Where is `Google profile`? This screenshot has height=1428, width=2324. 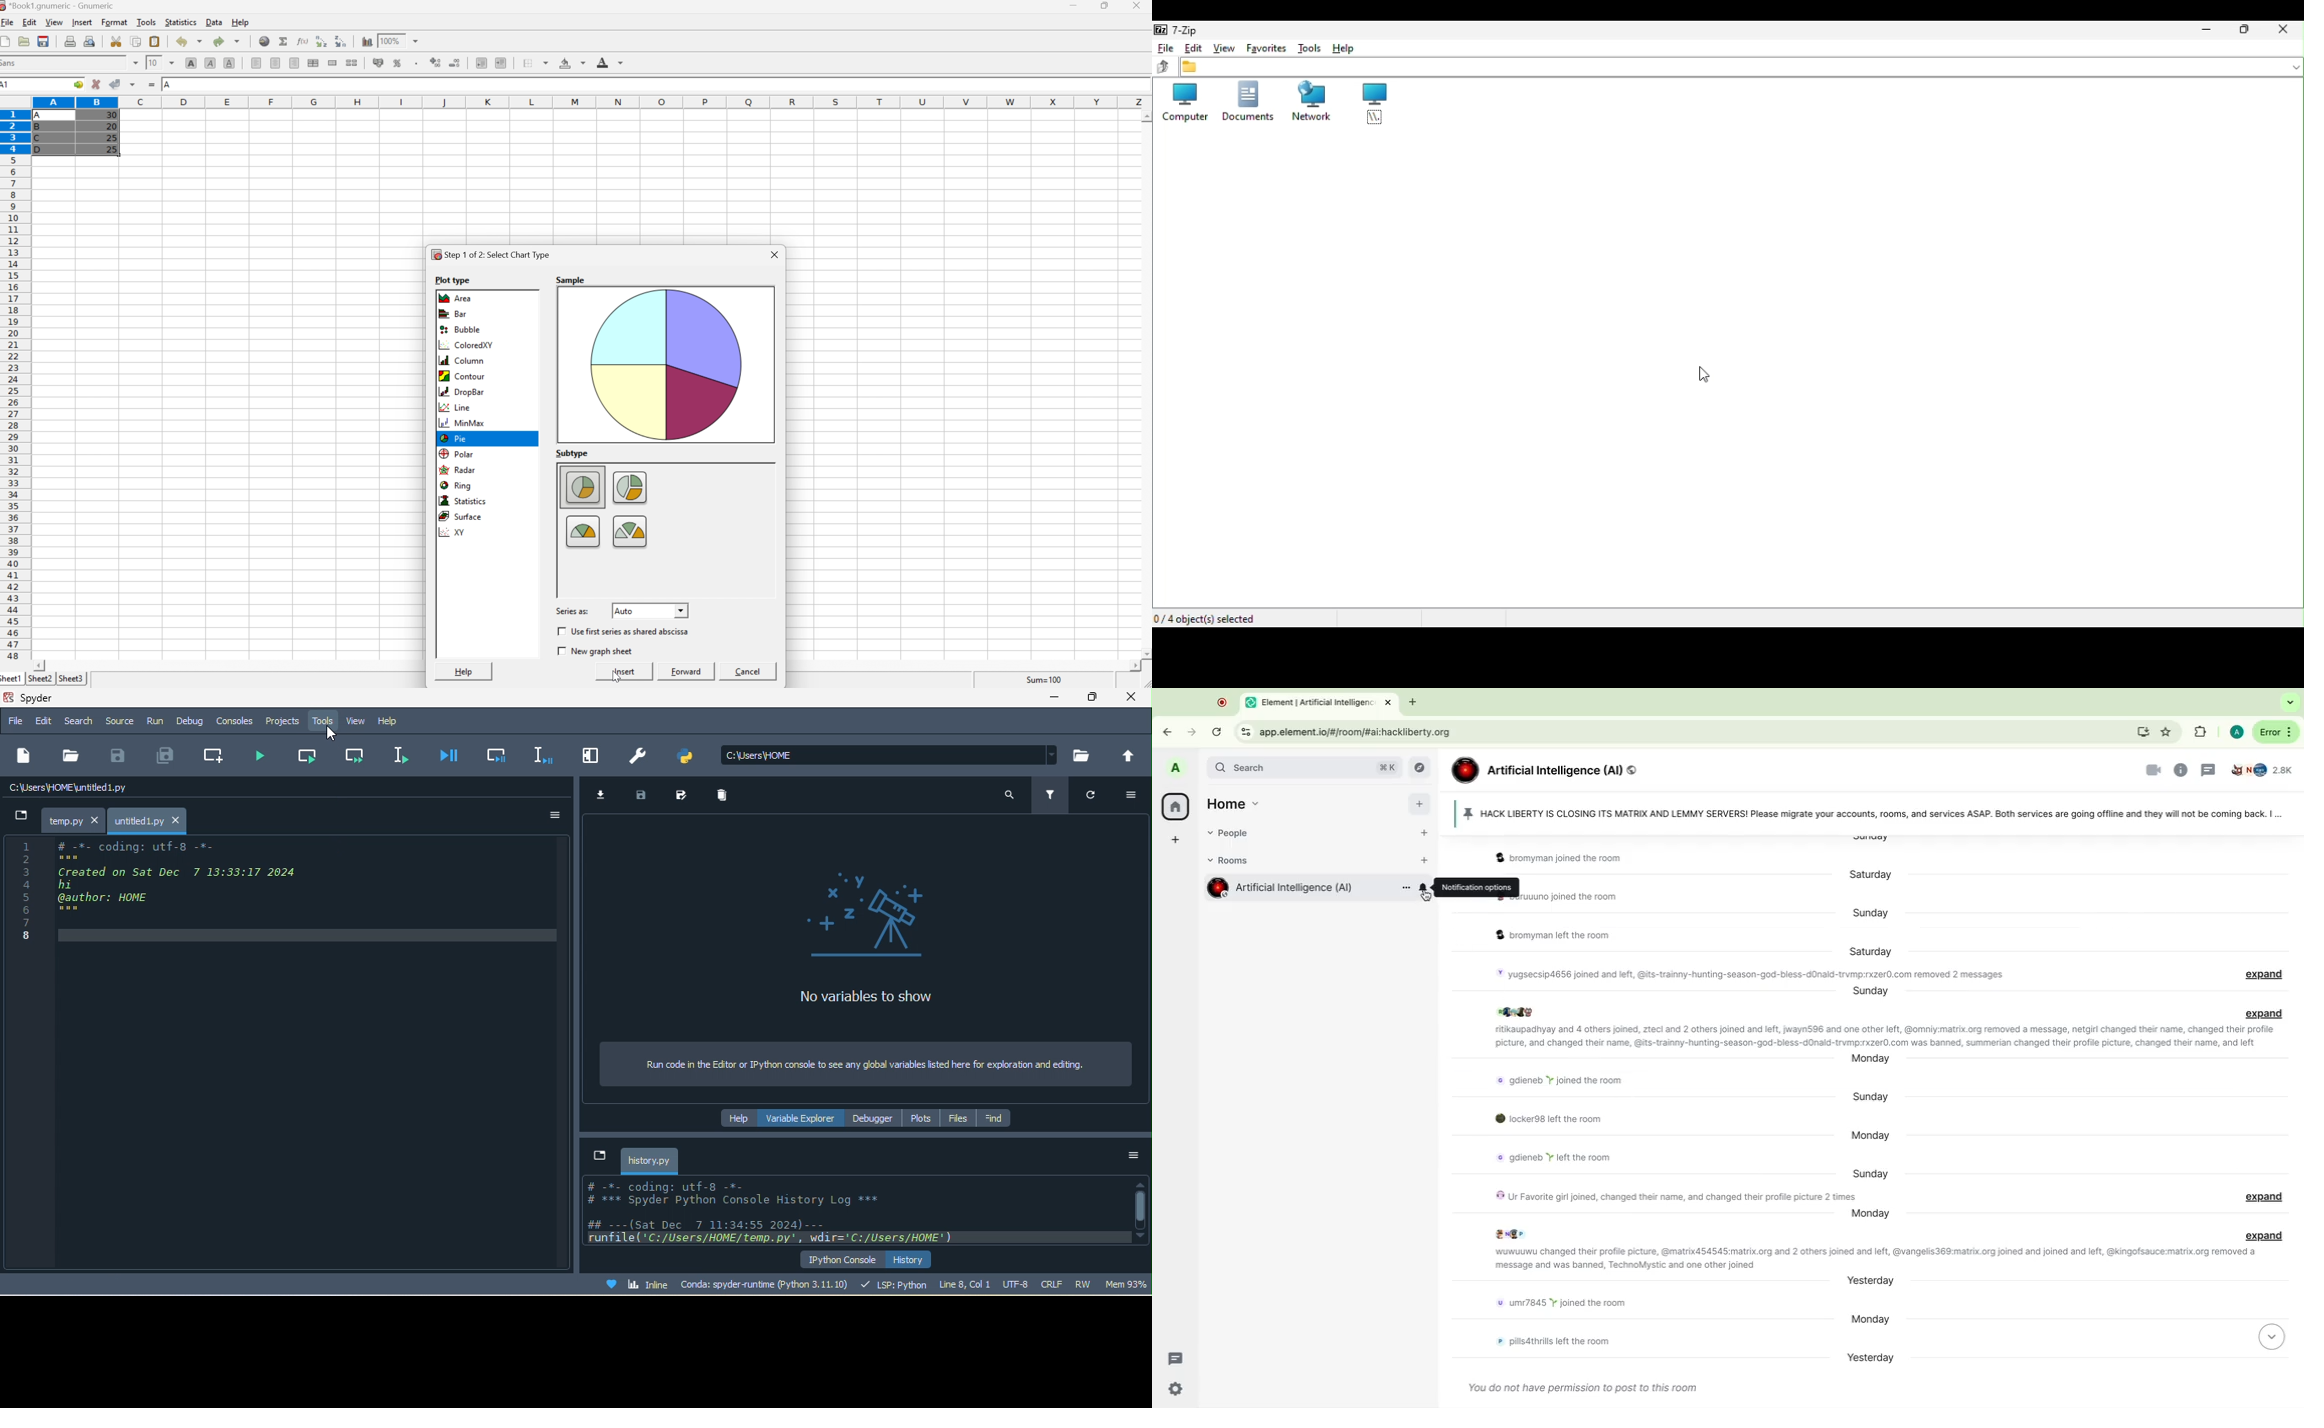
Google profile is located at coordinates (2234, 734).